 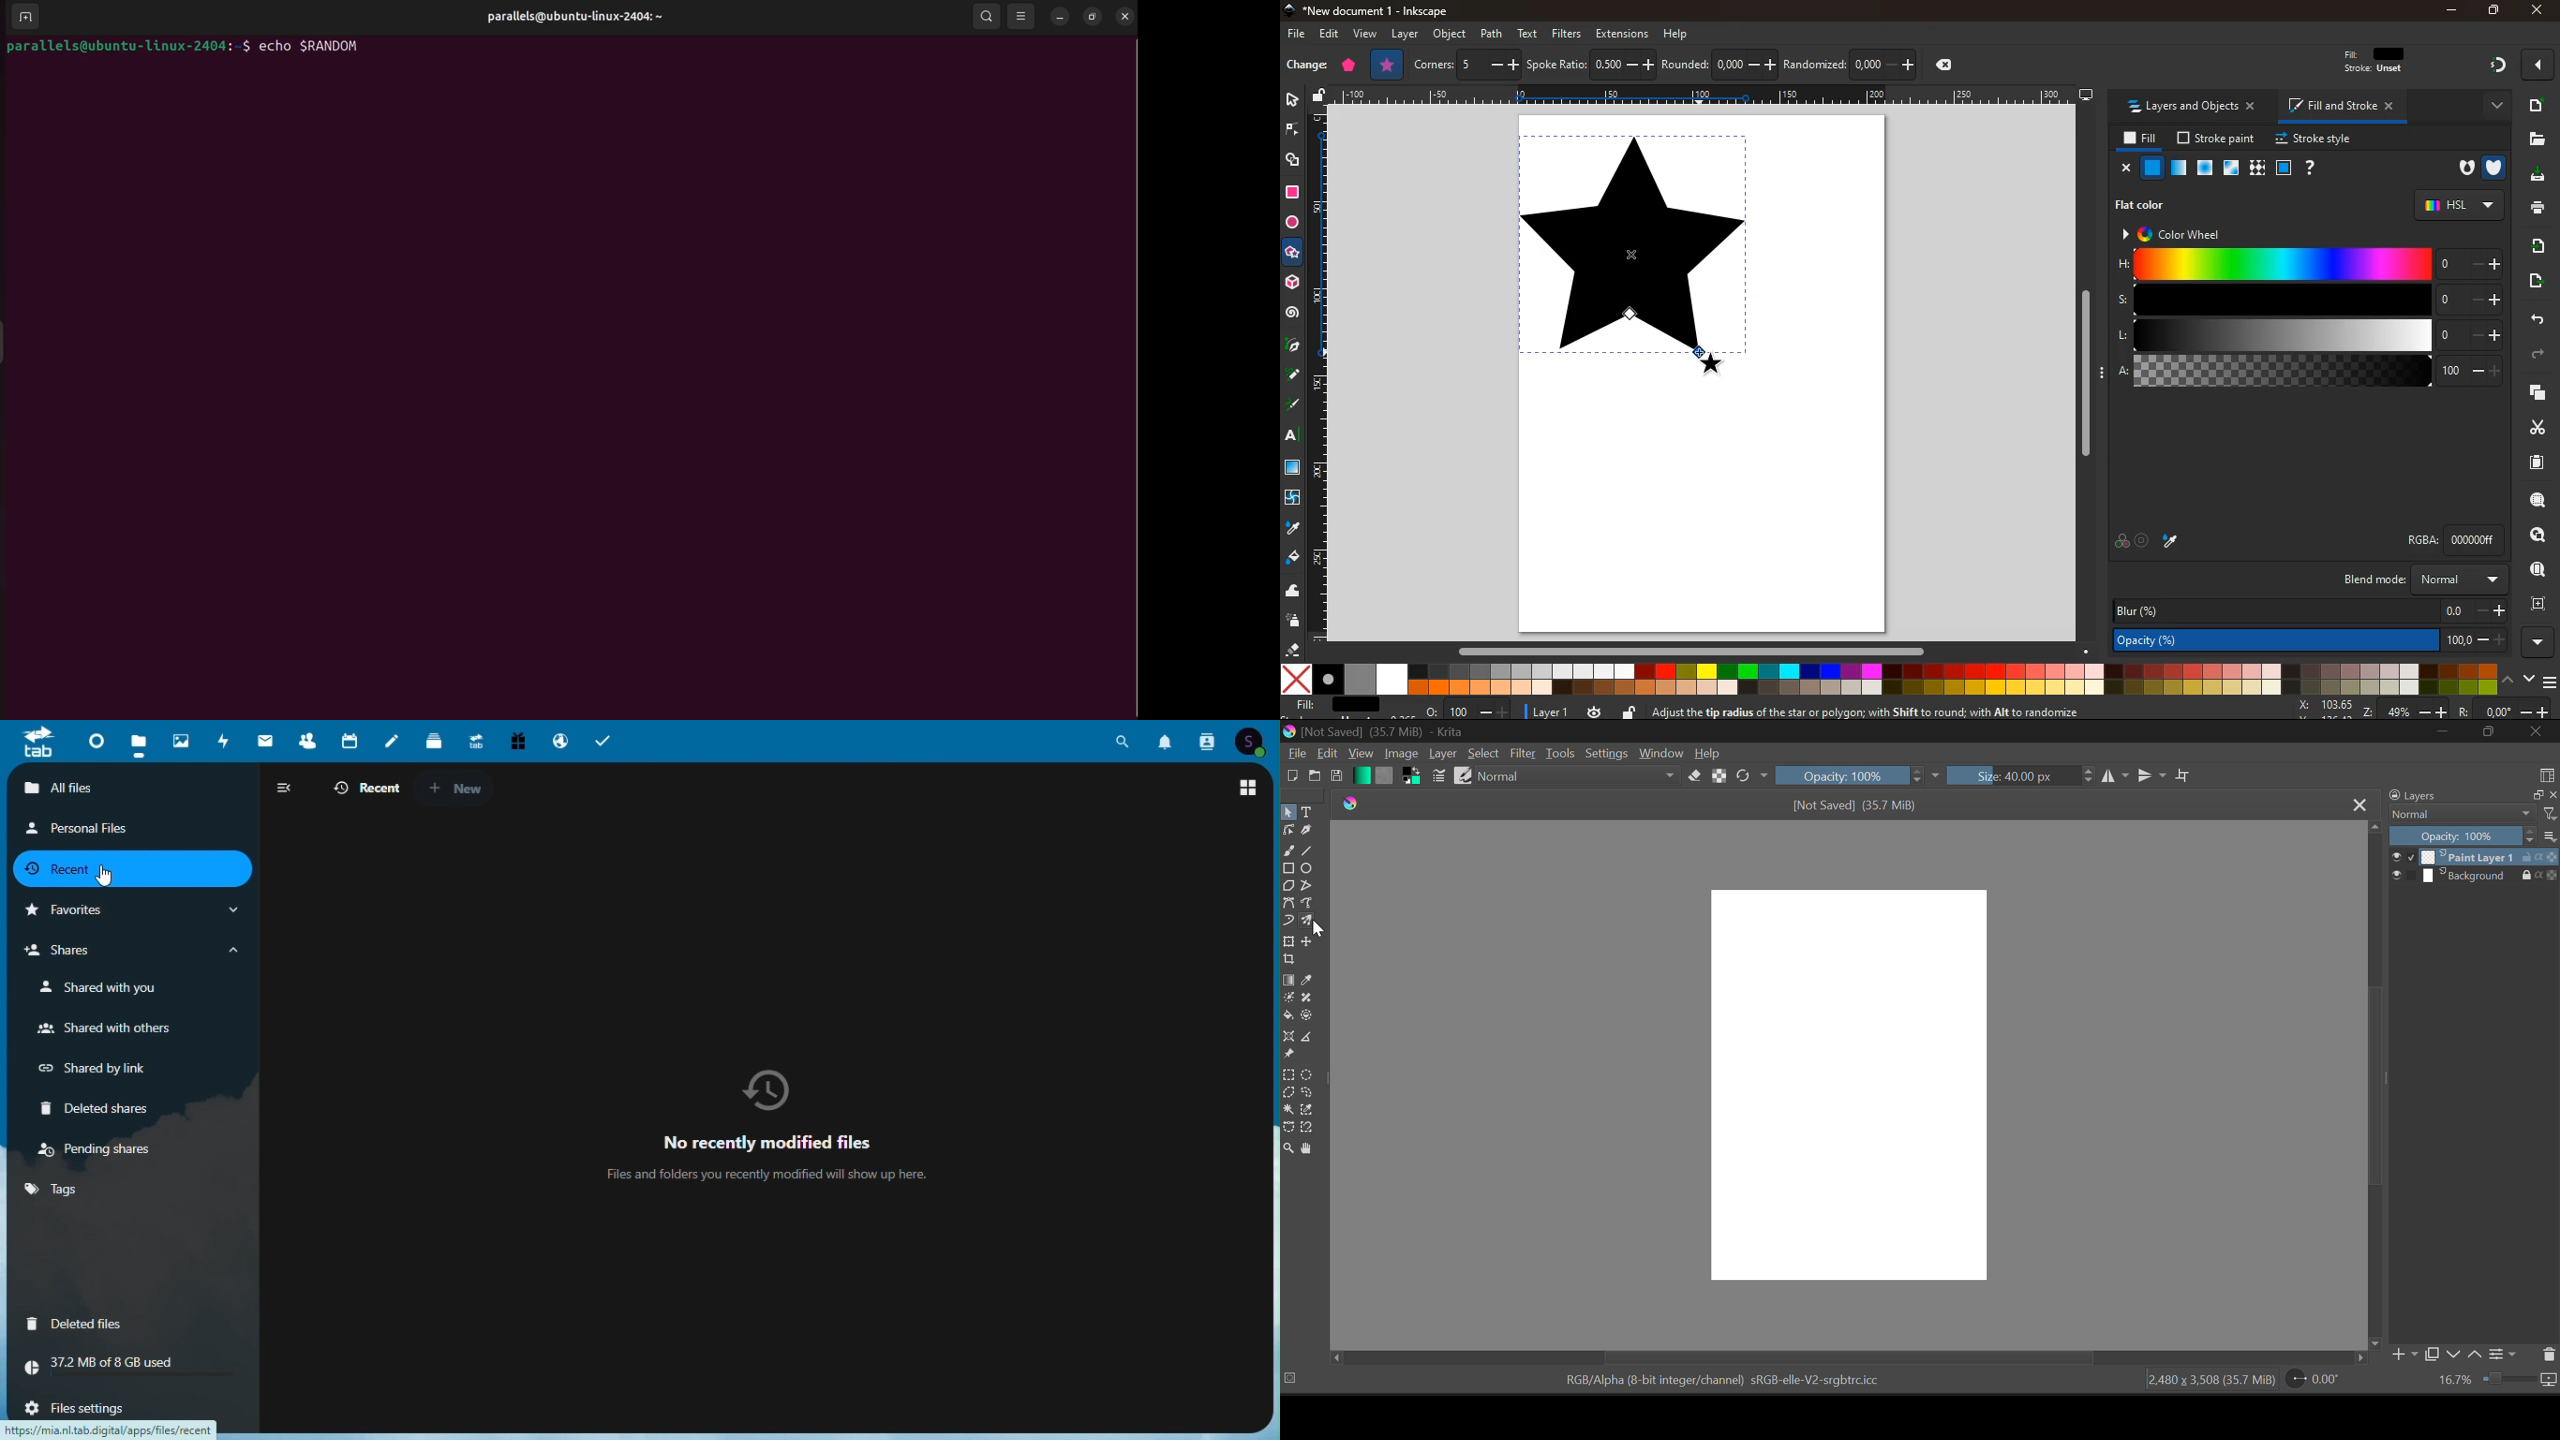 What do you see at coordinates (1483, 754) in the screenshot?
I see `Select` at bounding box center [1483, 754].